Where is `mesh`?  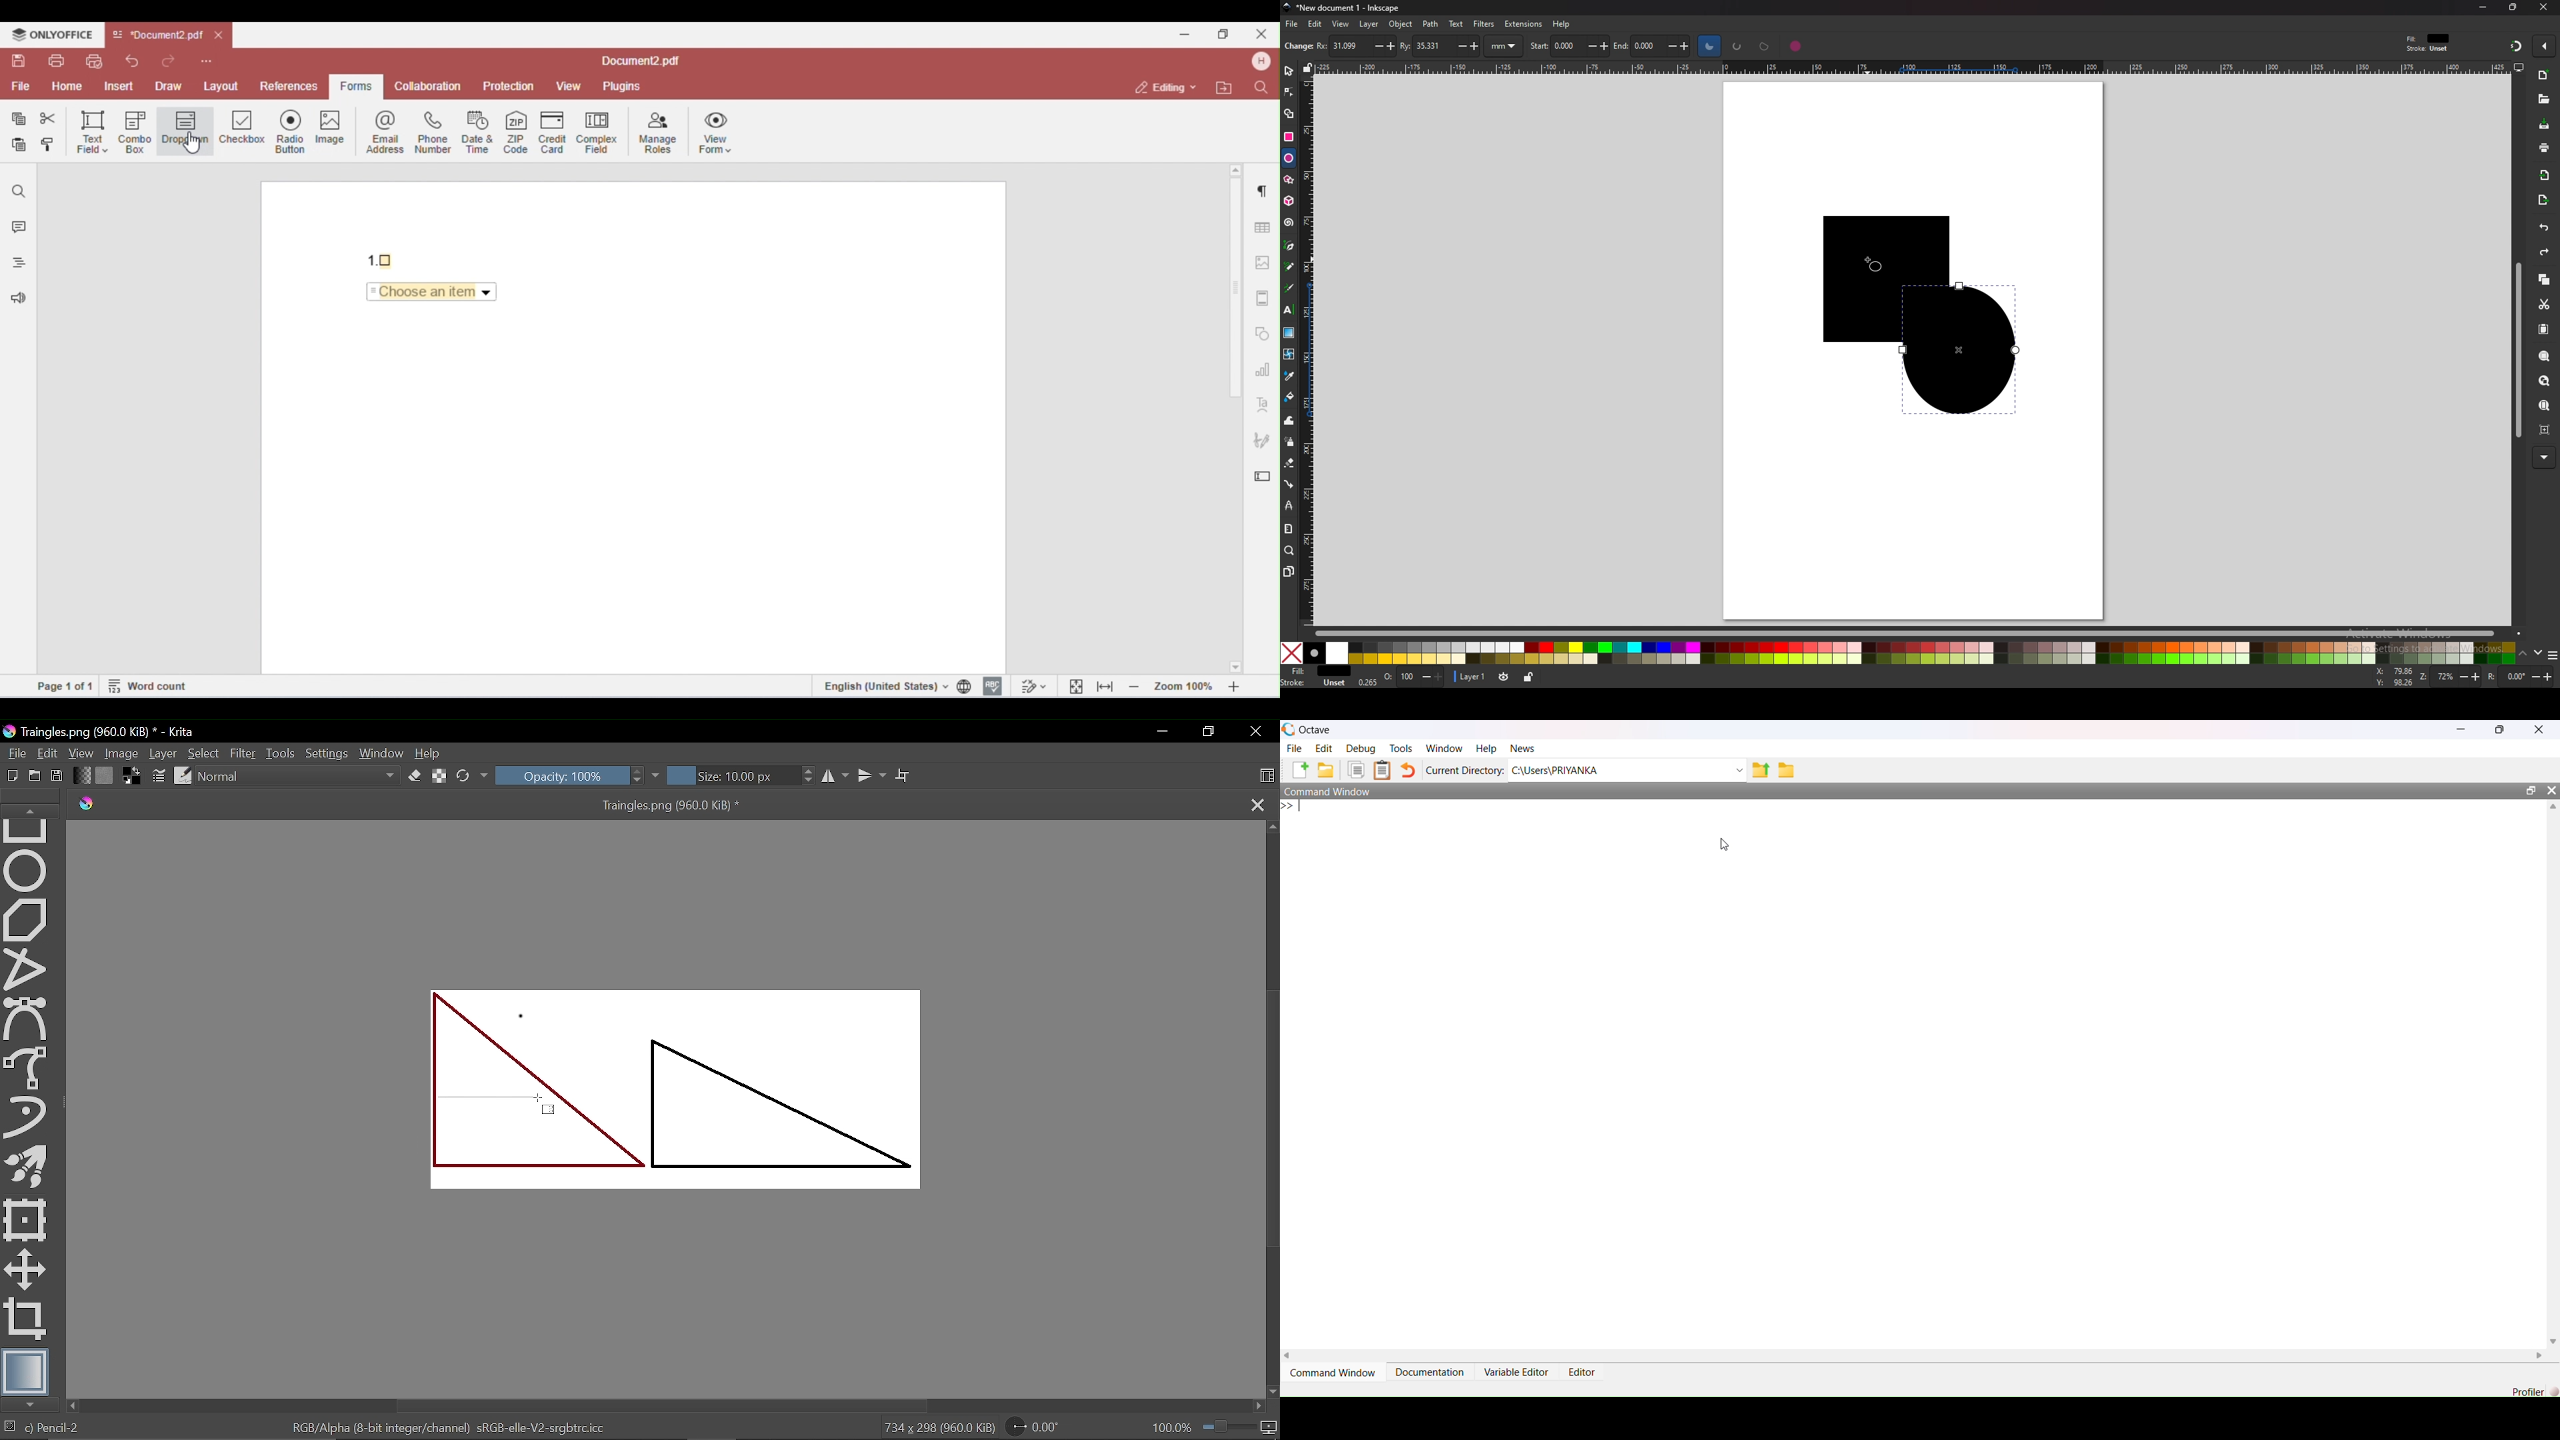
mesh is located at coordinates (1289, 353).